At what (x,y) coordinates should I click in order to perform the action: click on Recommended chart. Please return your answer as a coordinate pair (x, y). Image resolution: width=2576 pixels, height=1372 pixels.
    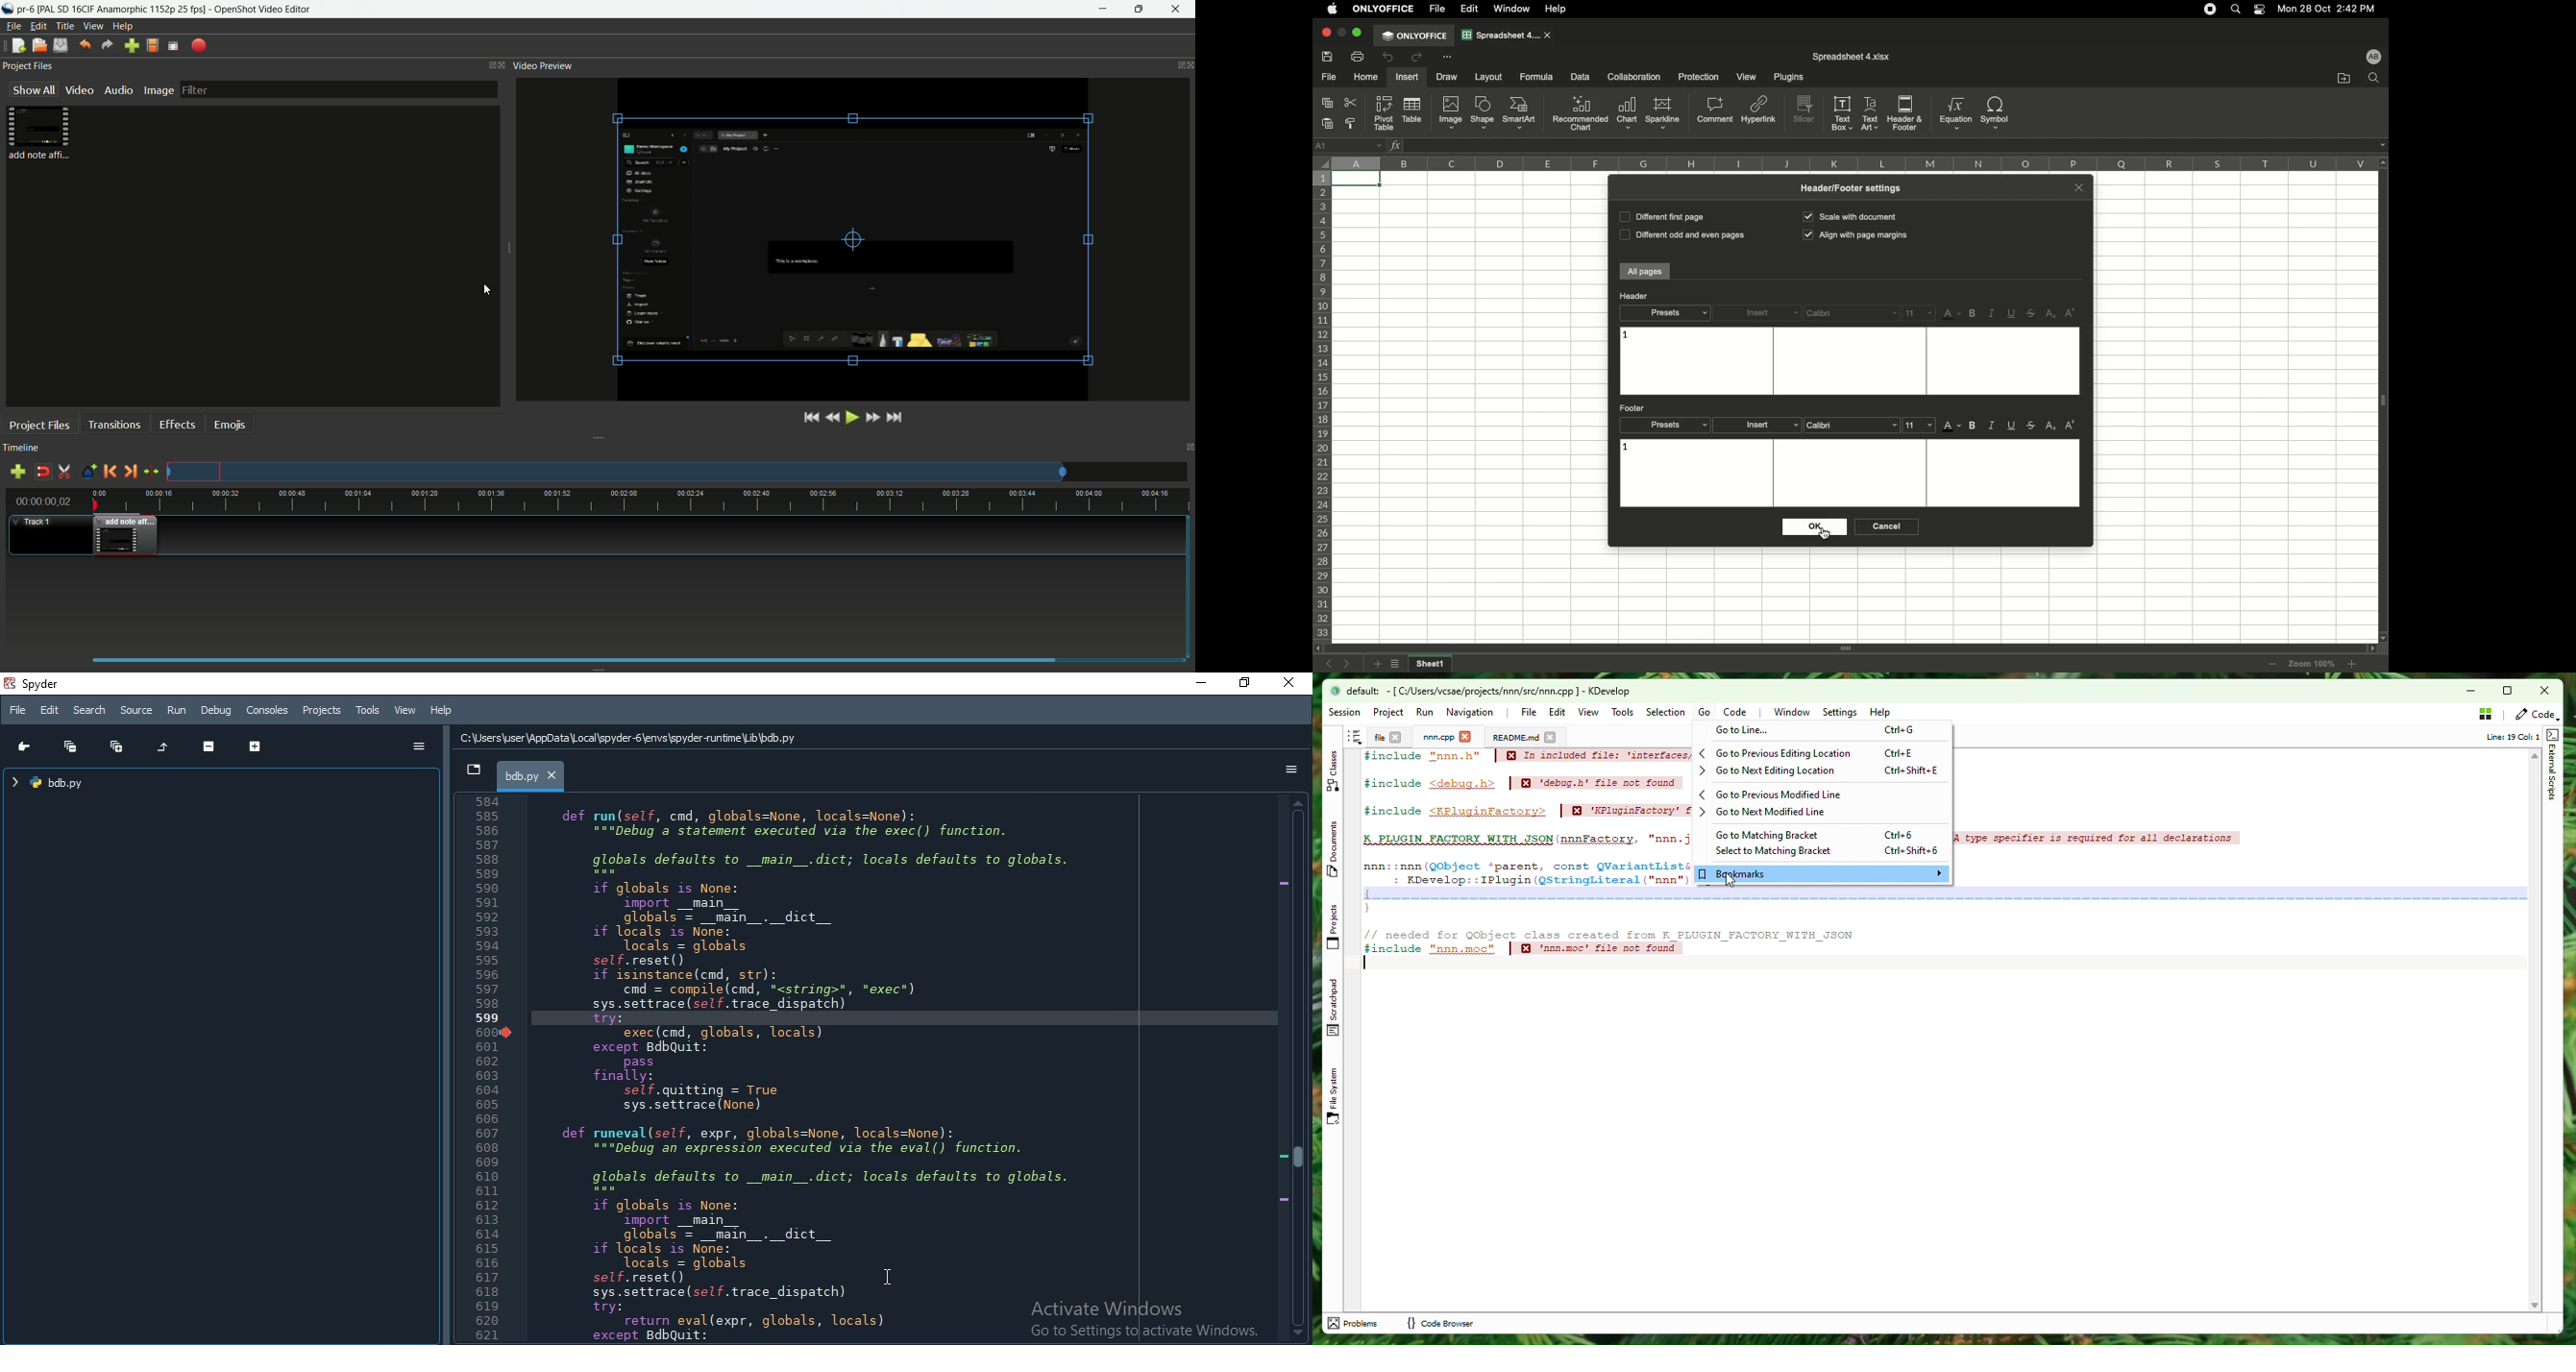
    Looking at the image, I should click on (1580, 113).